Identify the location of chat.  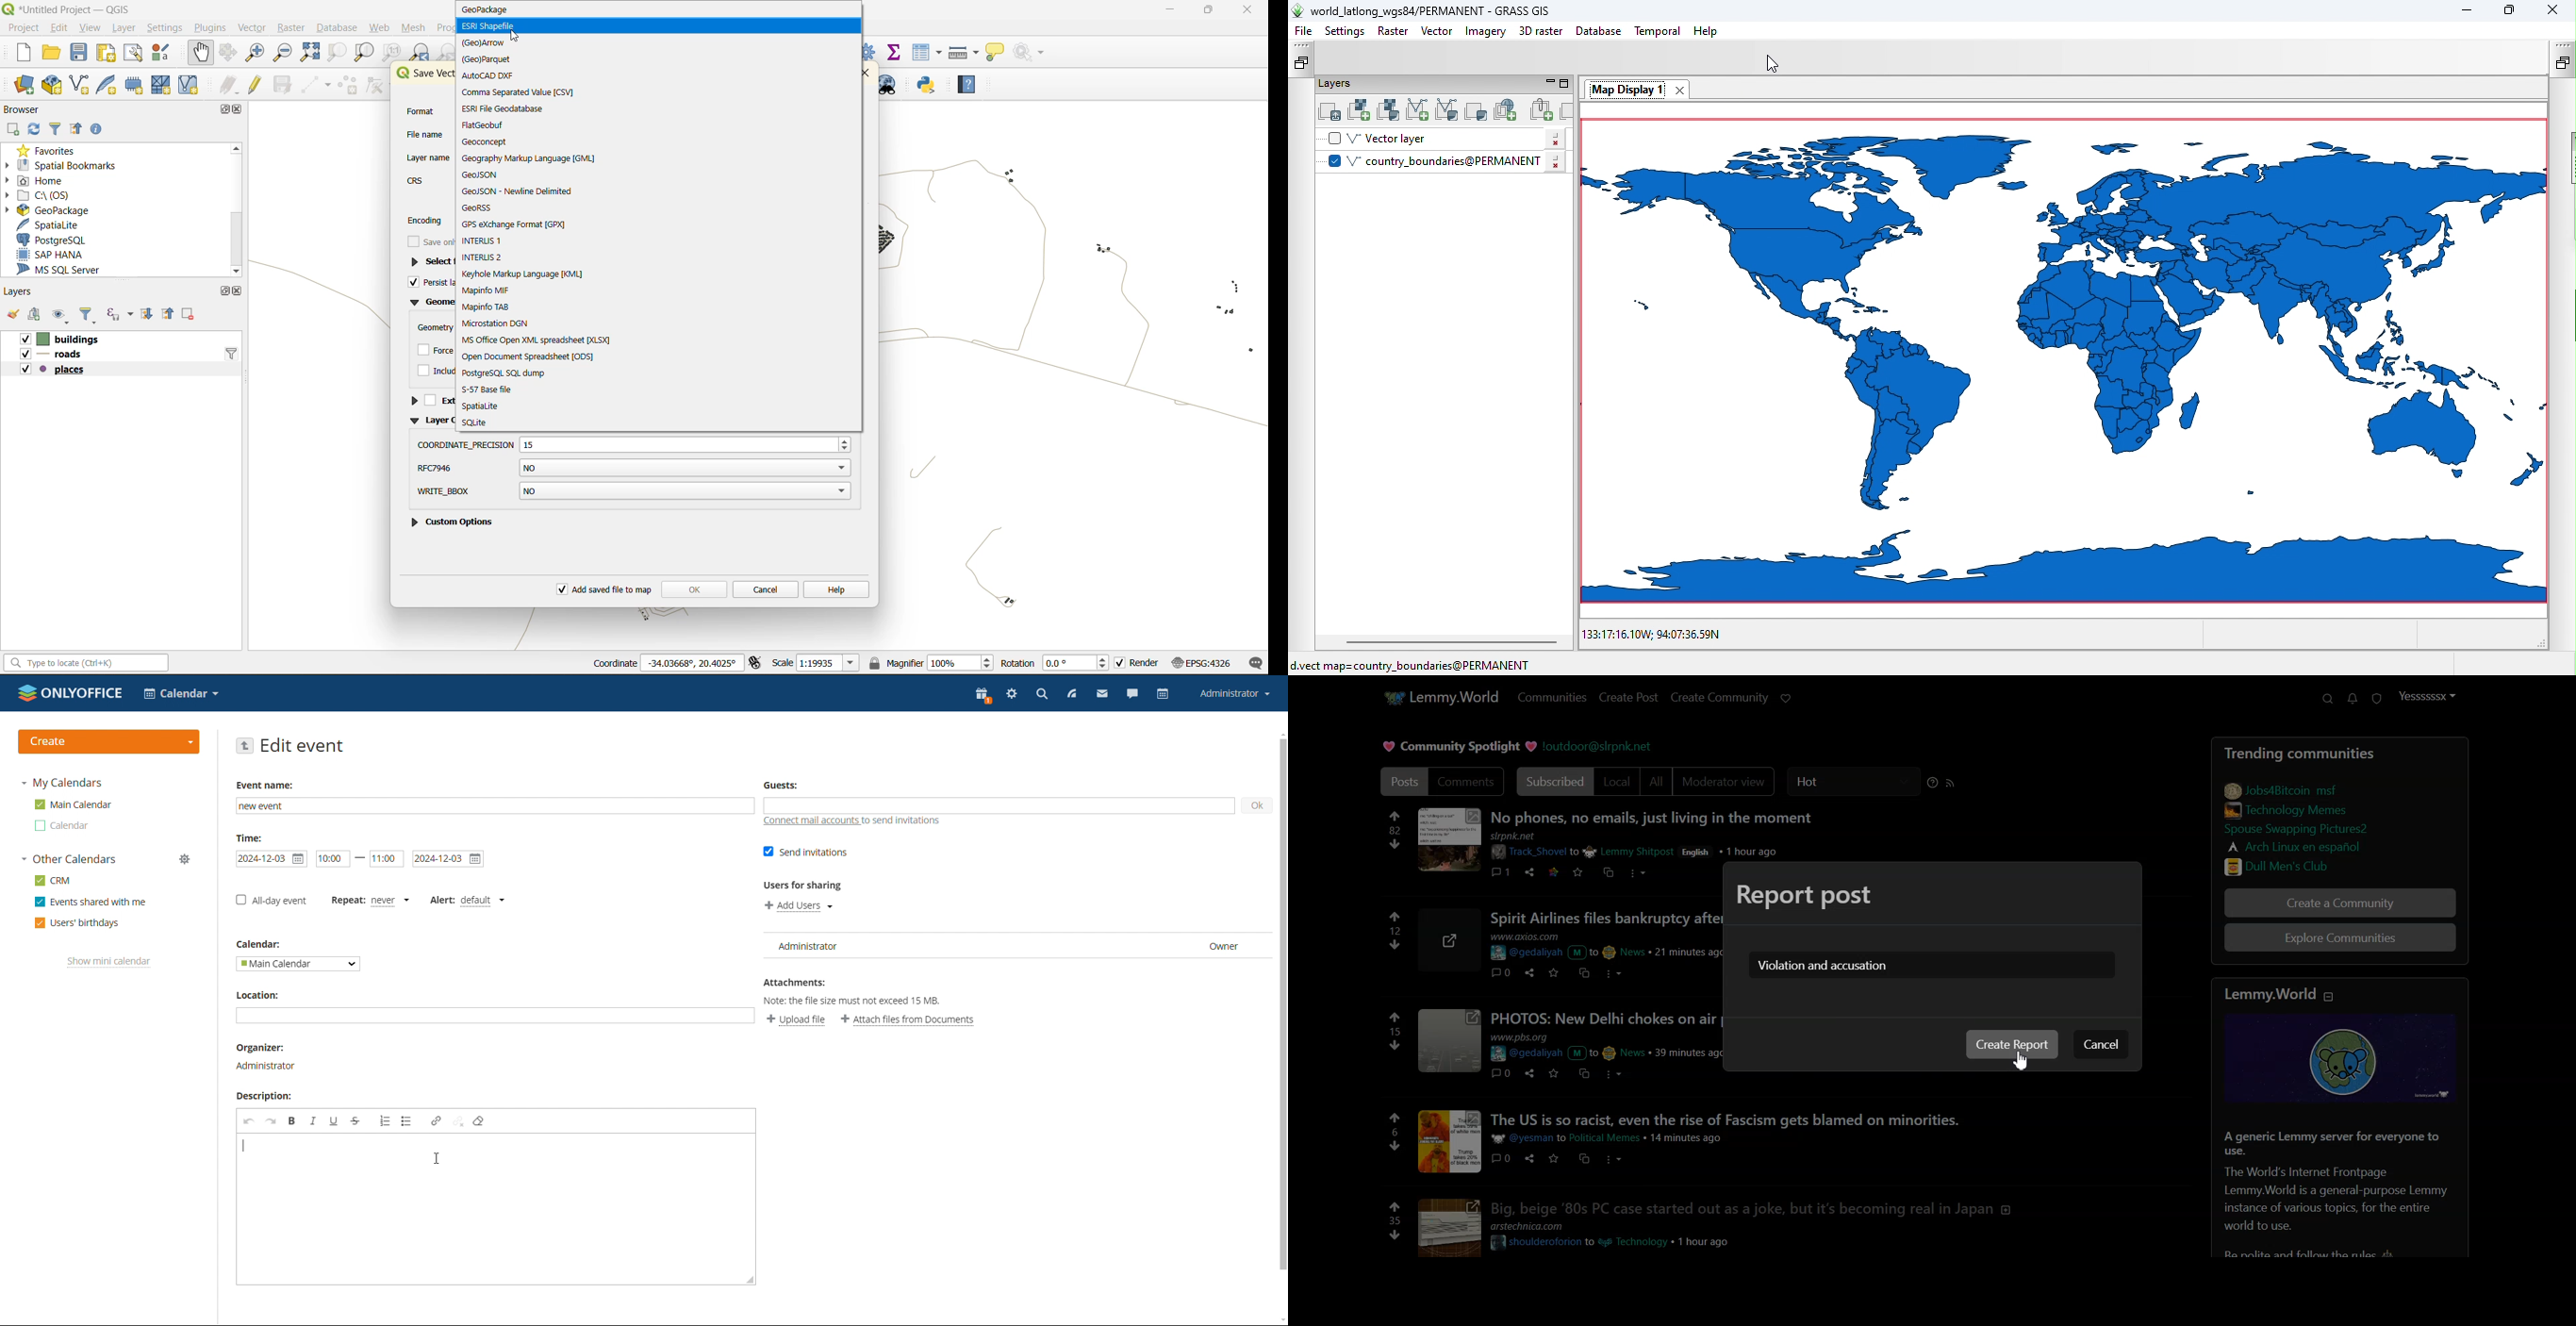
(1132, 693).